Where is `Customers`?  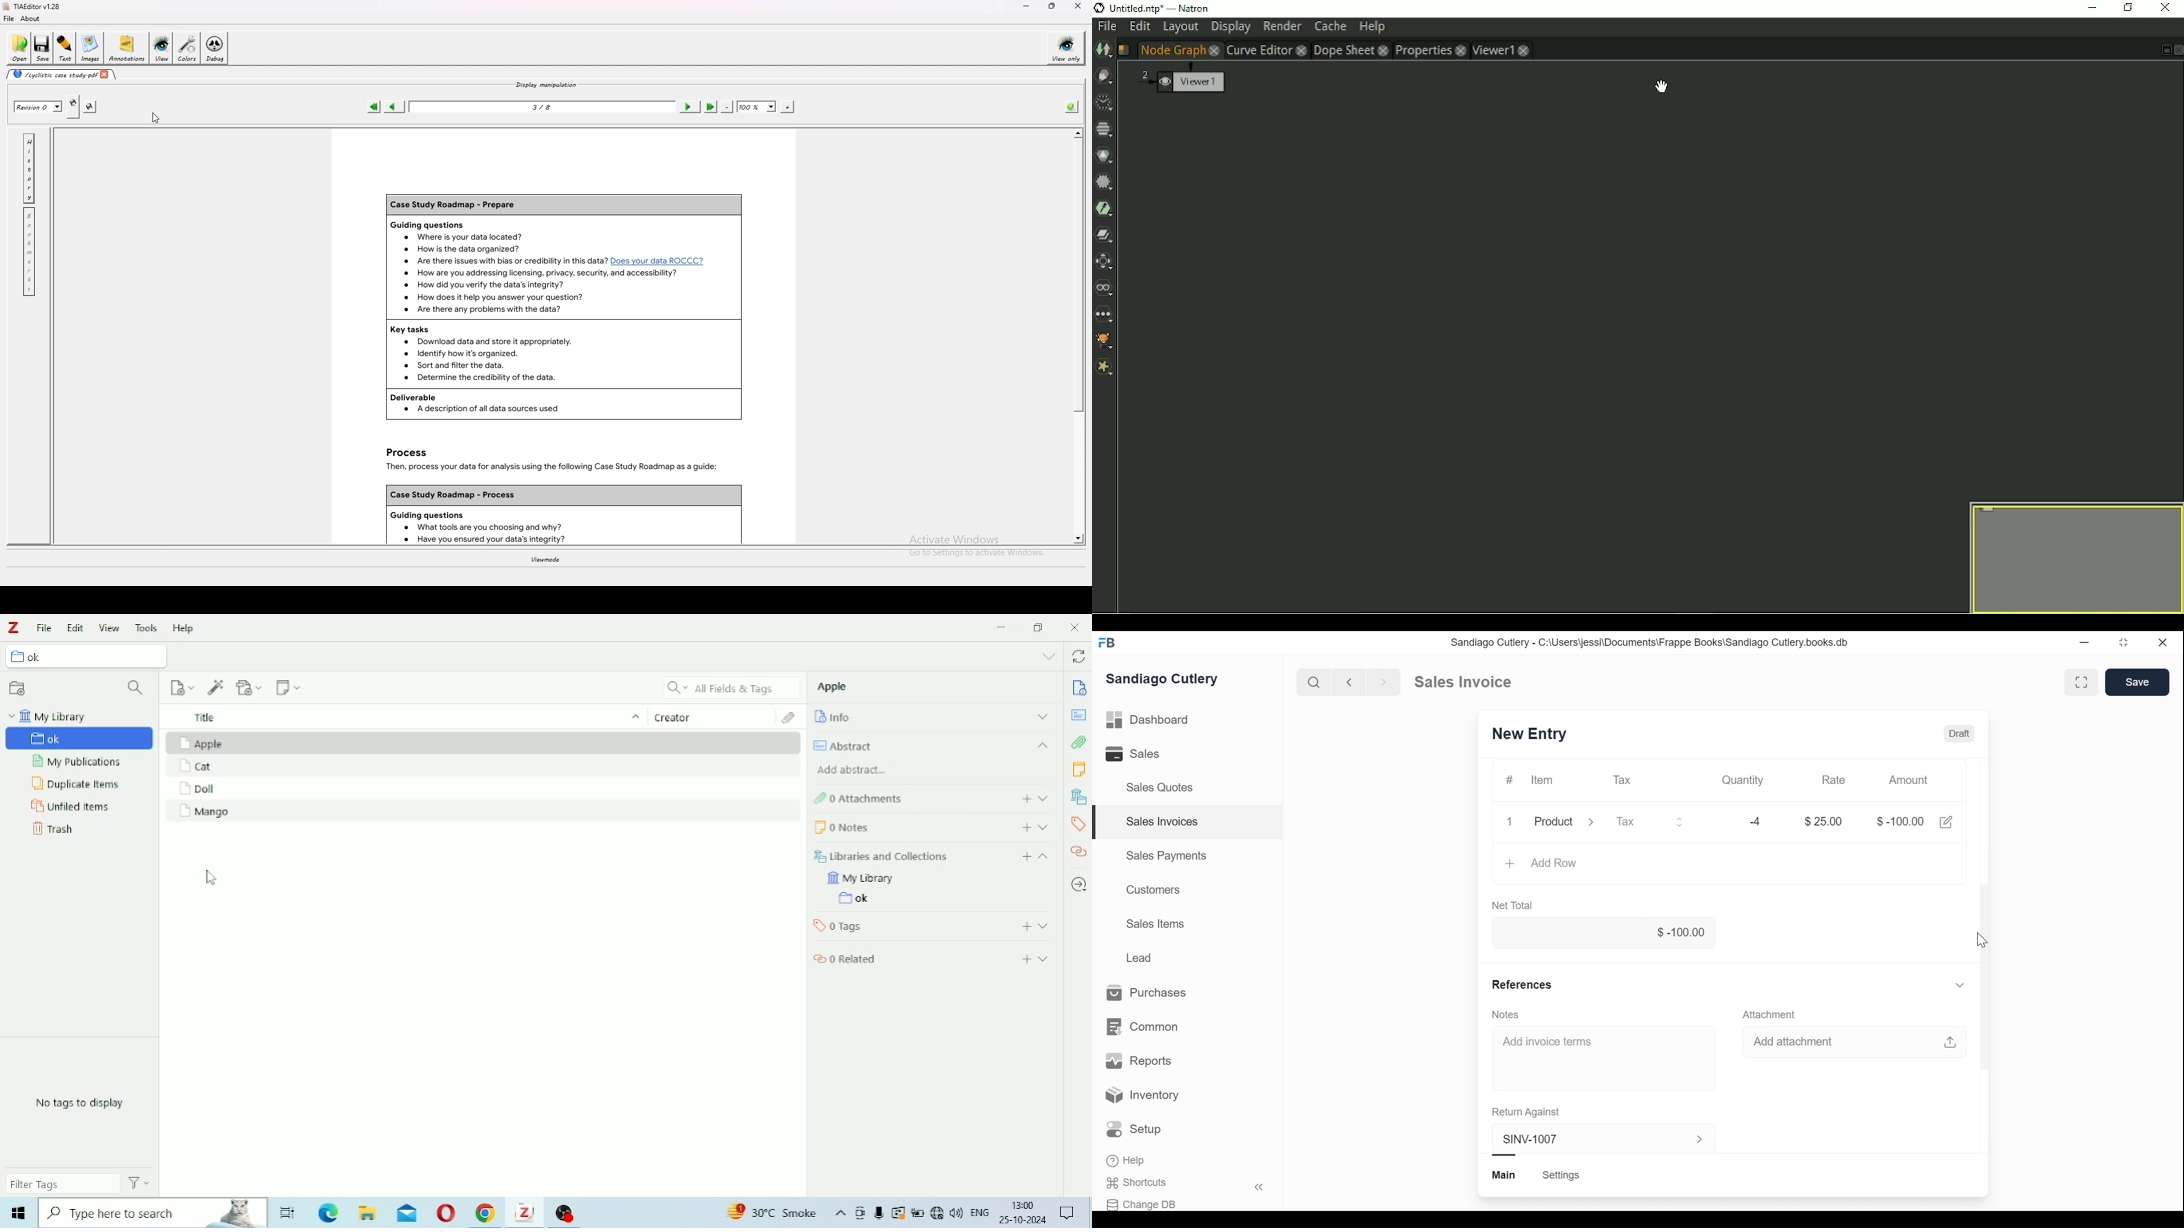 Customers is located at coordinates (1155, 889).